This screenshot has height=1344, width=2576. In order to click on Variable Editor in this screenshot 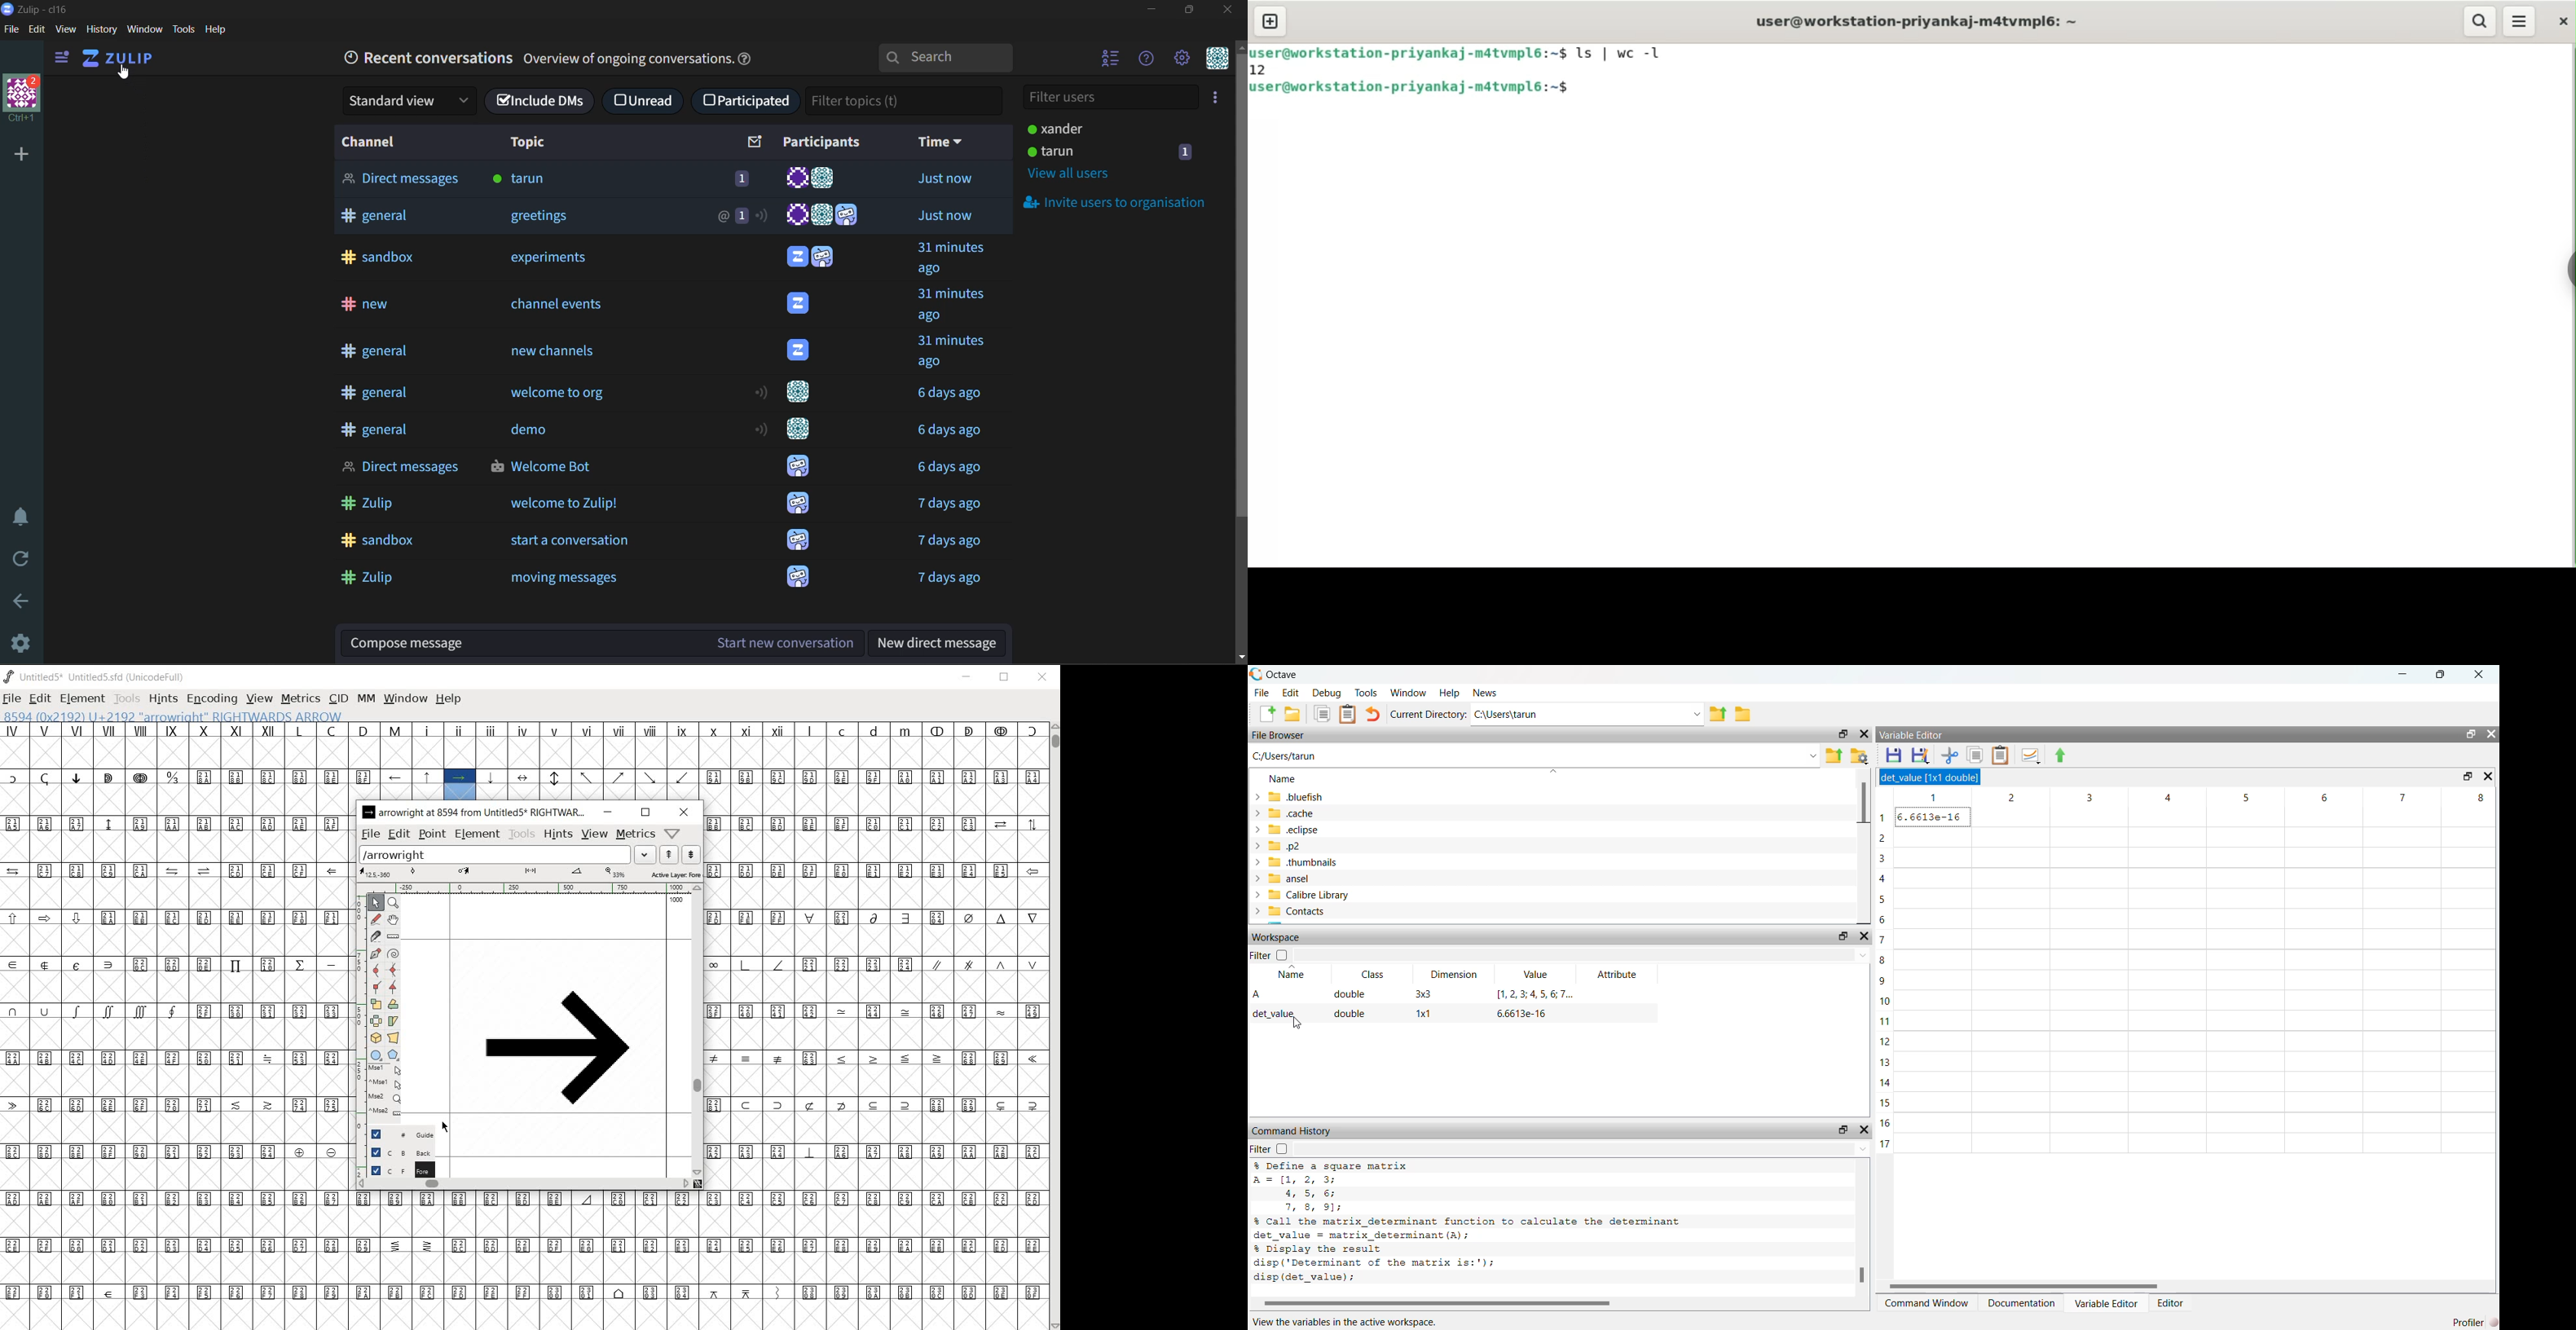, I will do `click(2106, 1301)`.